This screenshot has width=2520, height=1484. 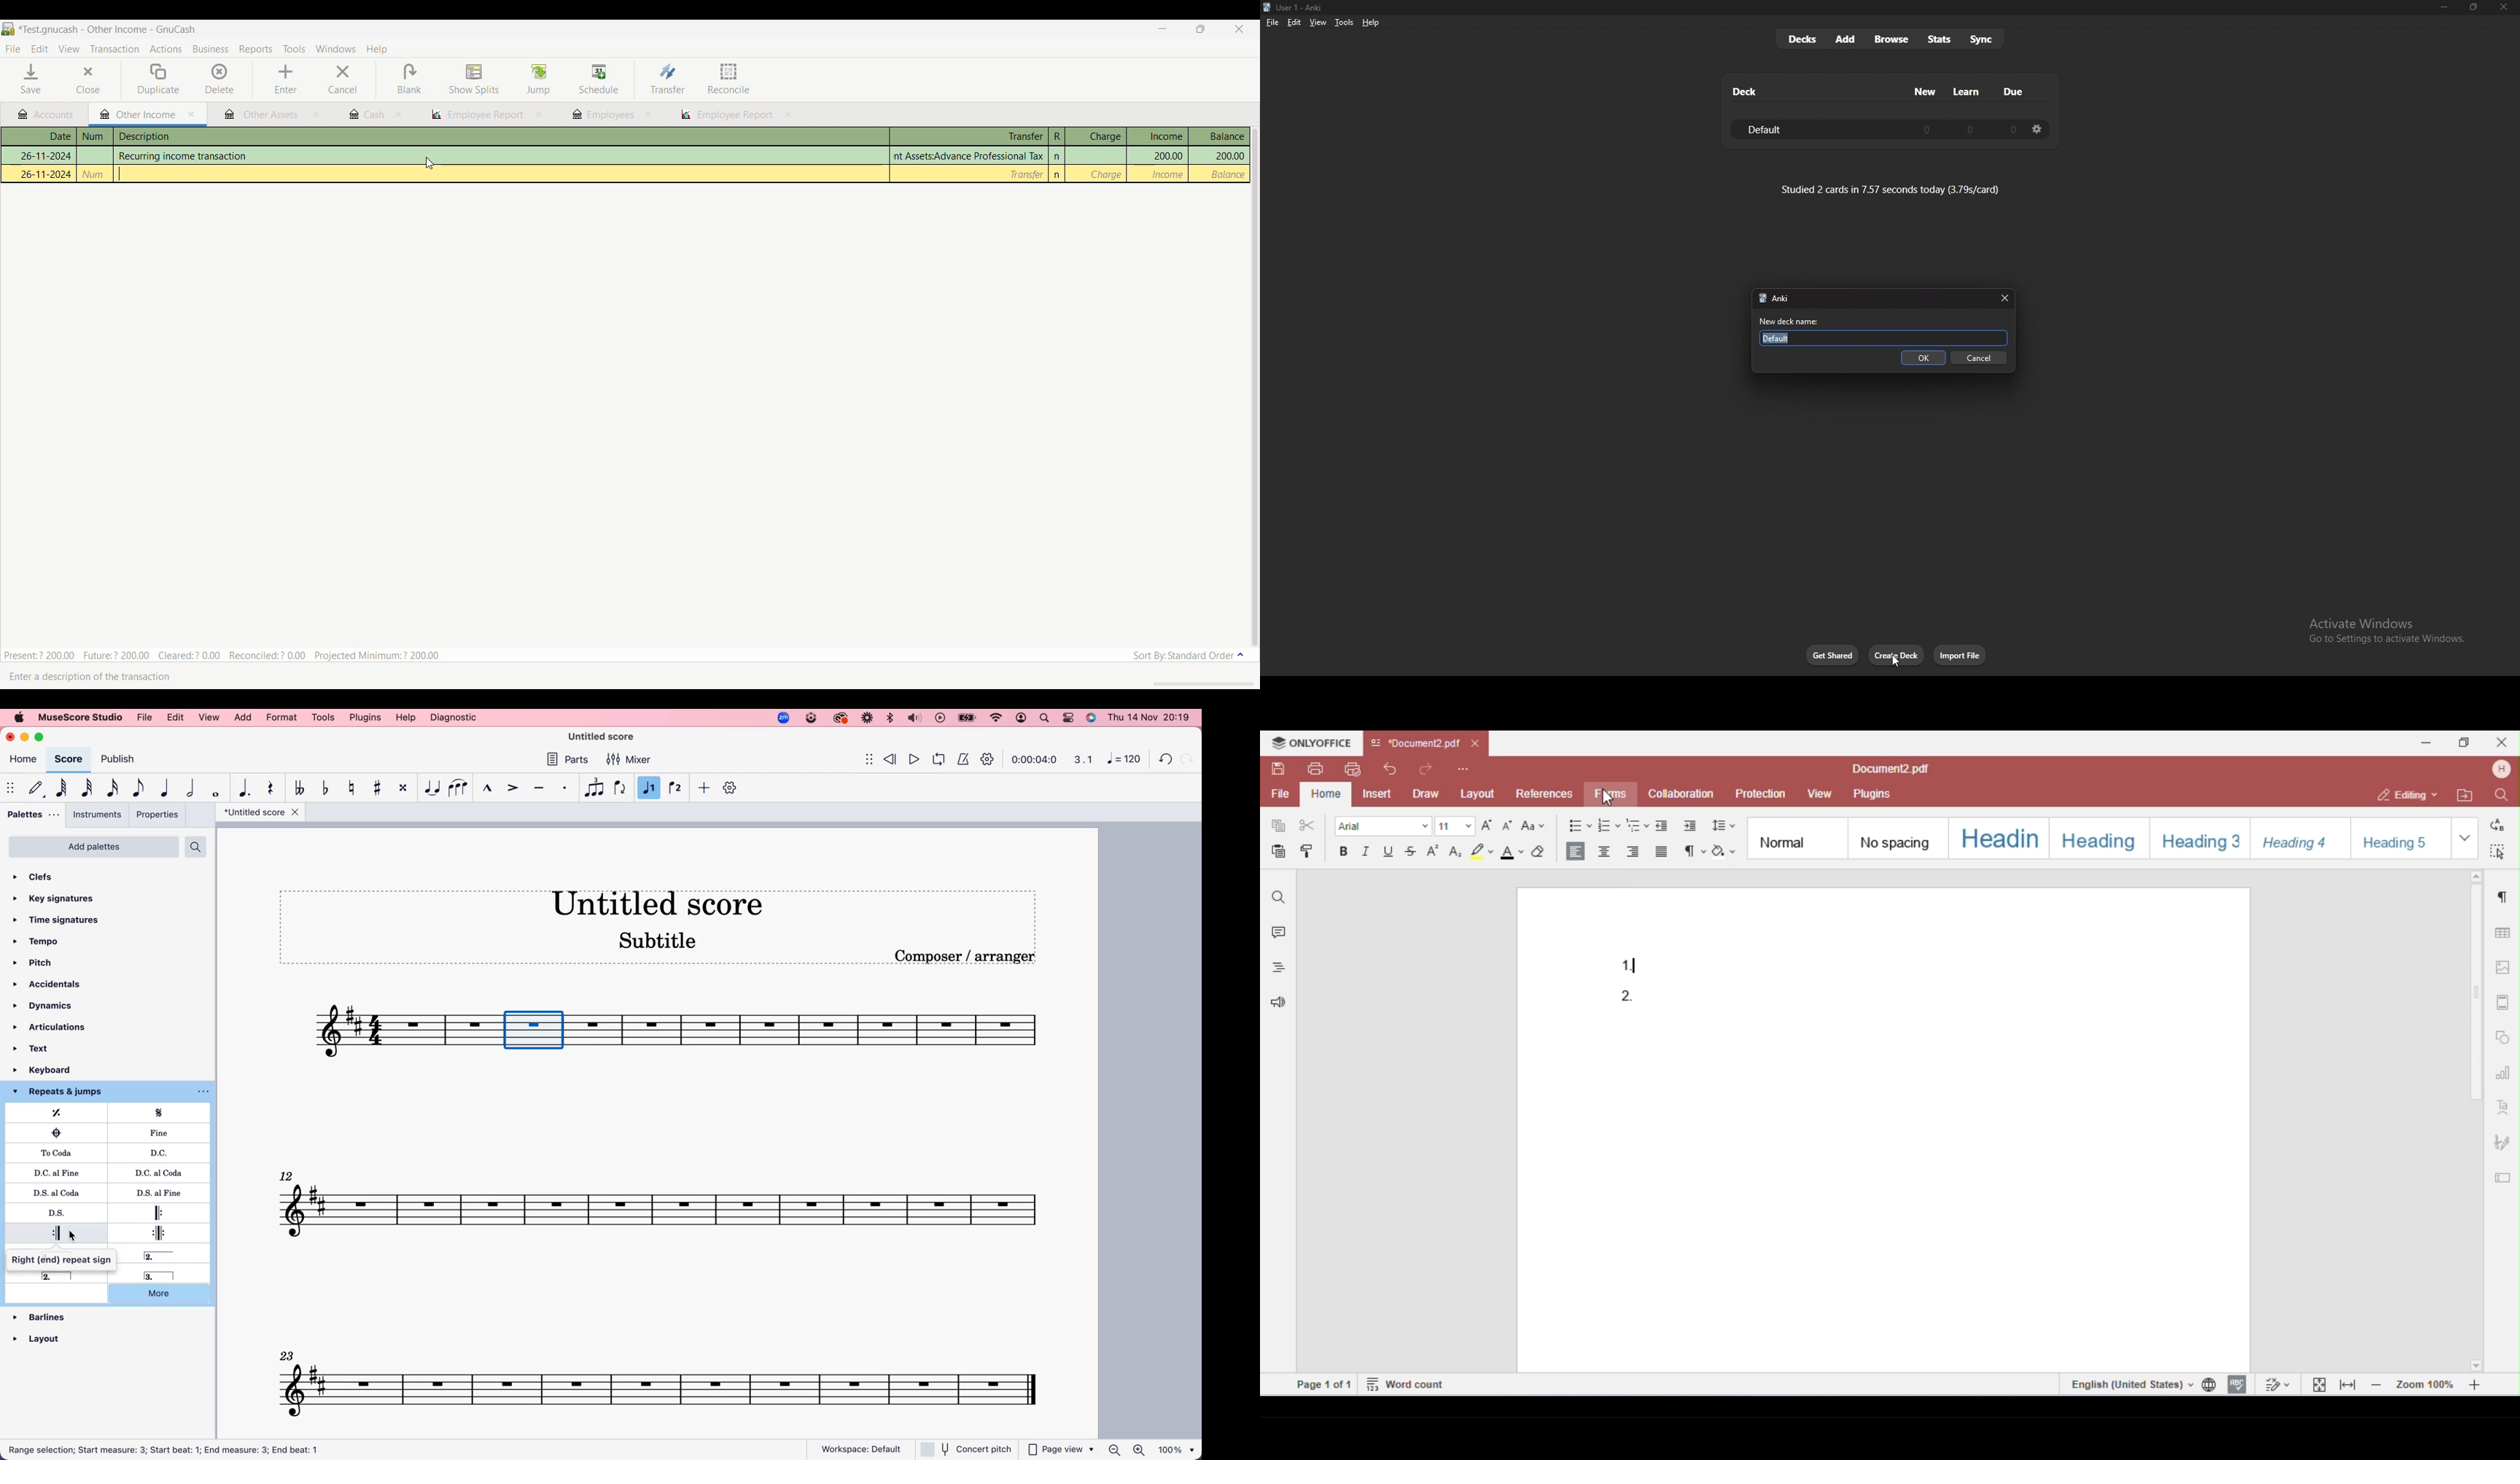 I want to click on score name, so click(x=666, y=902).